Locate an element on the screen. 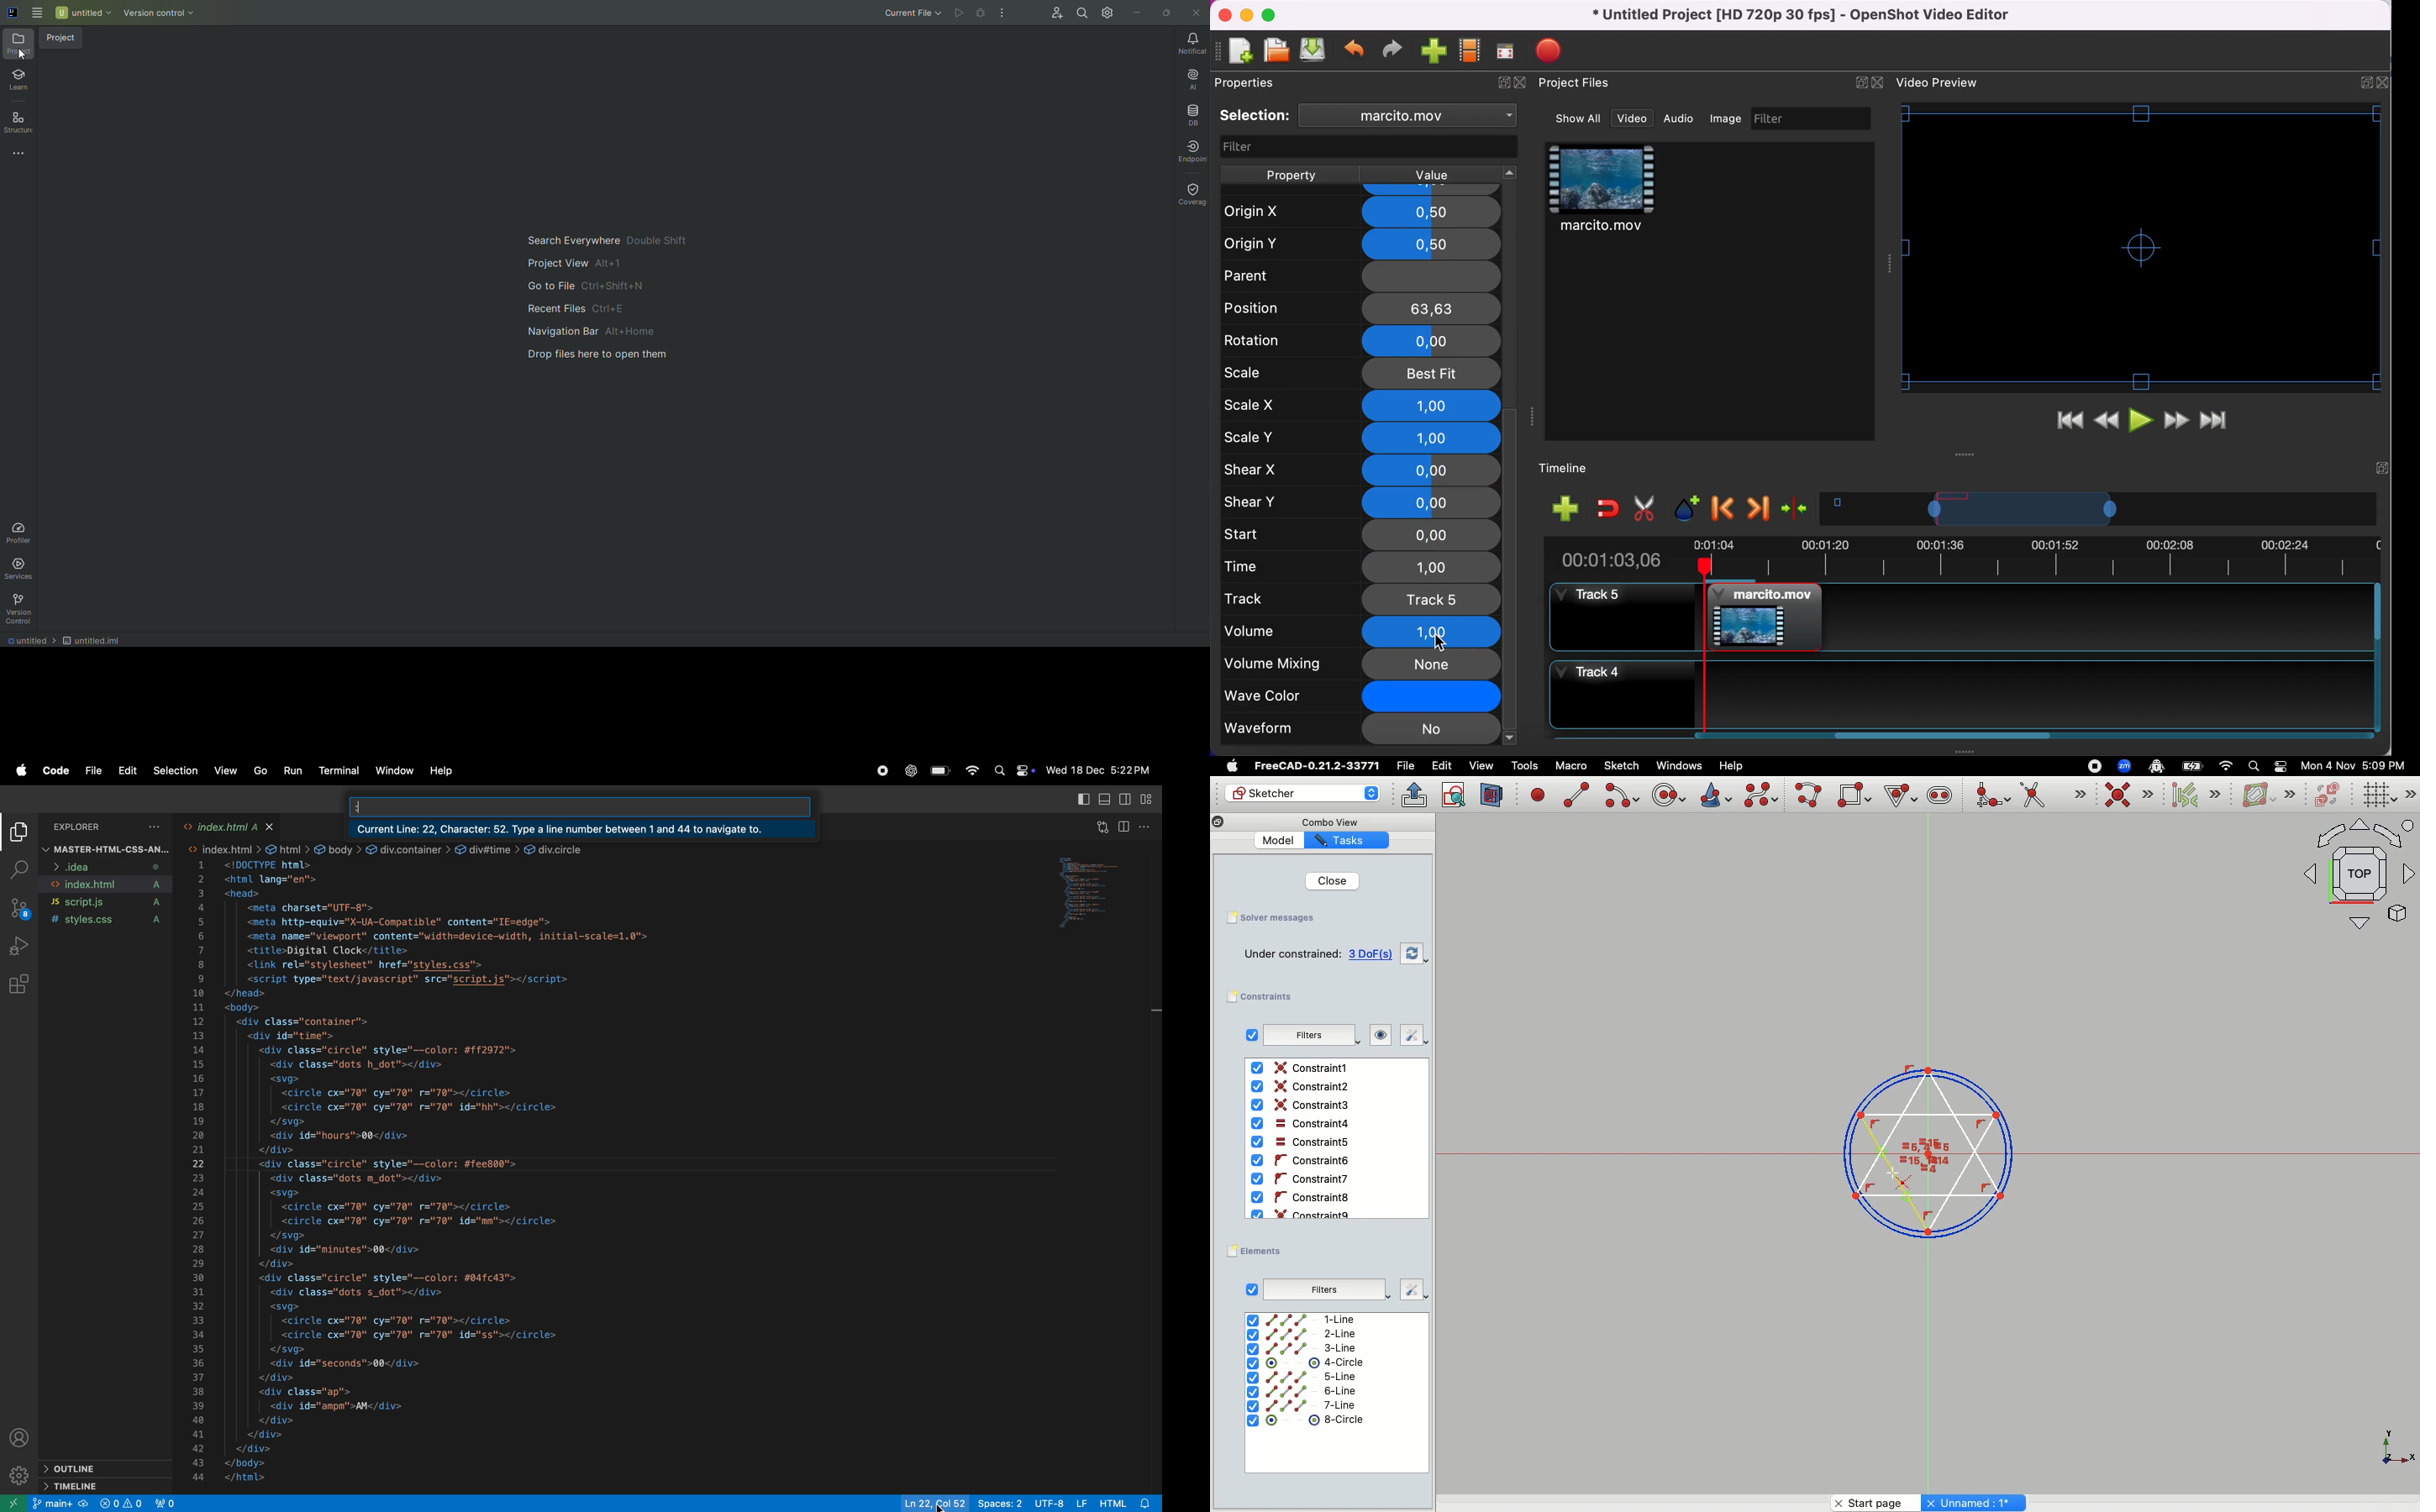 The width and height of the screenshot is (2436, 1512). rotation 0 is located at coordinates (1361, 342).